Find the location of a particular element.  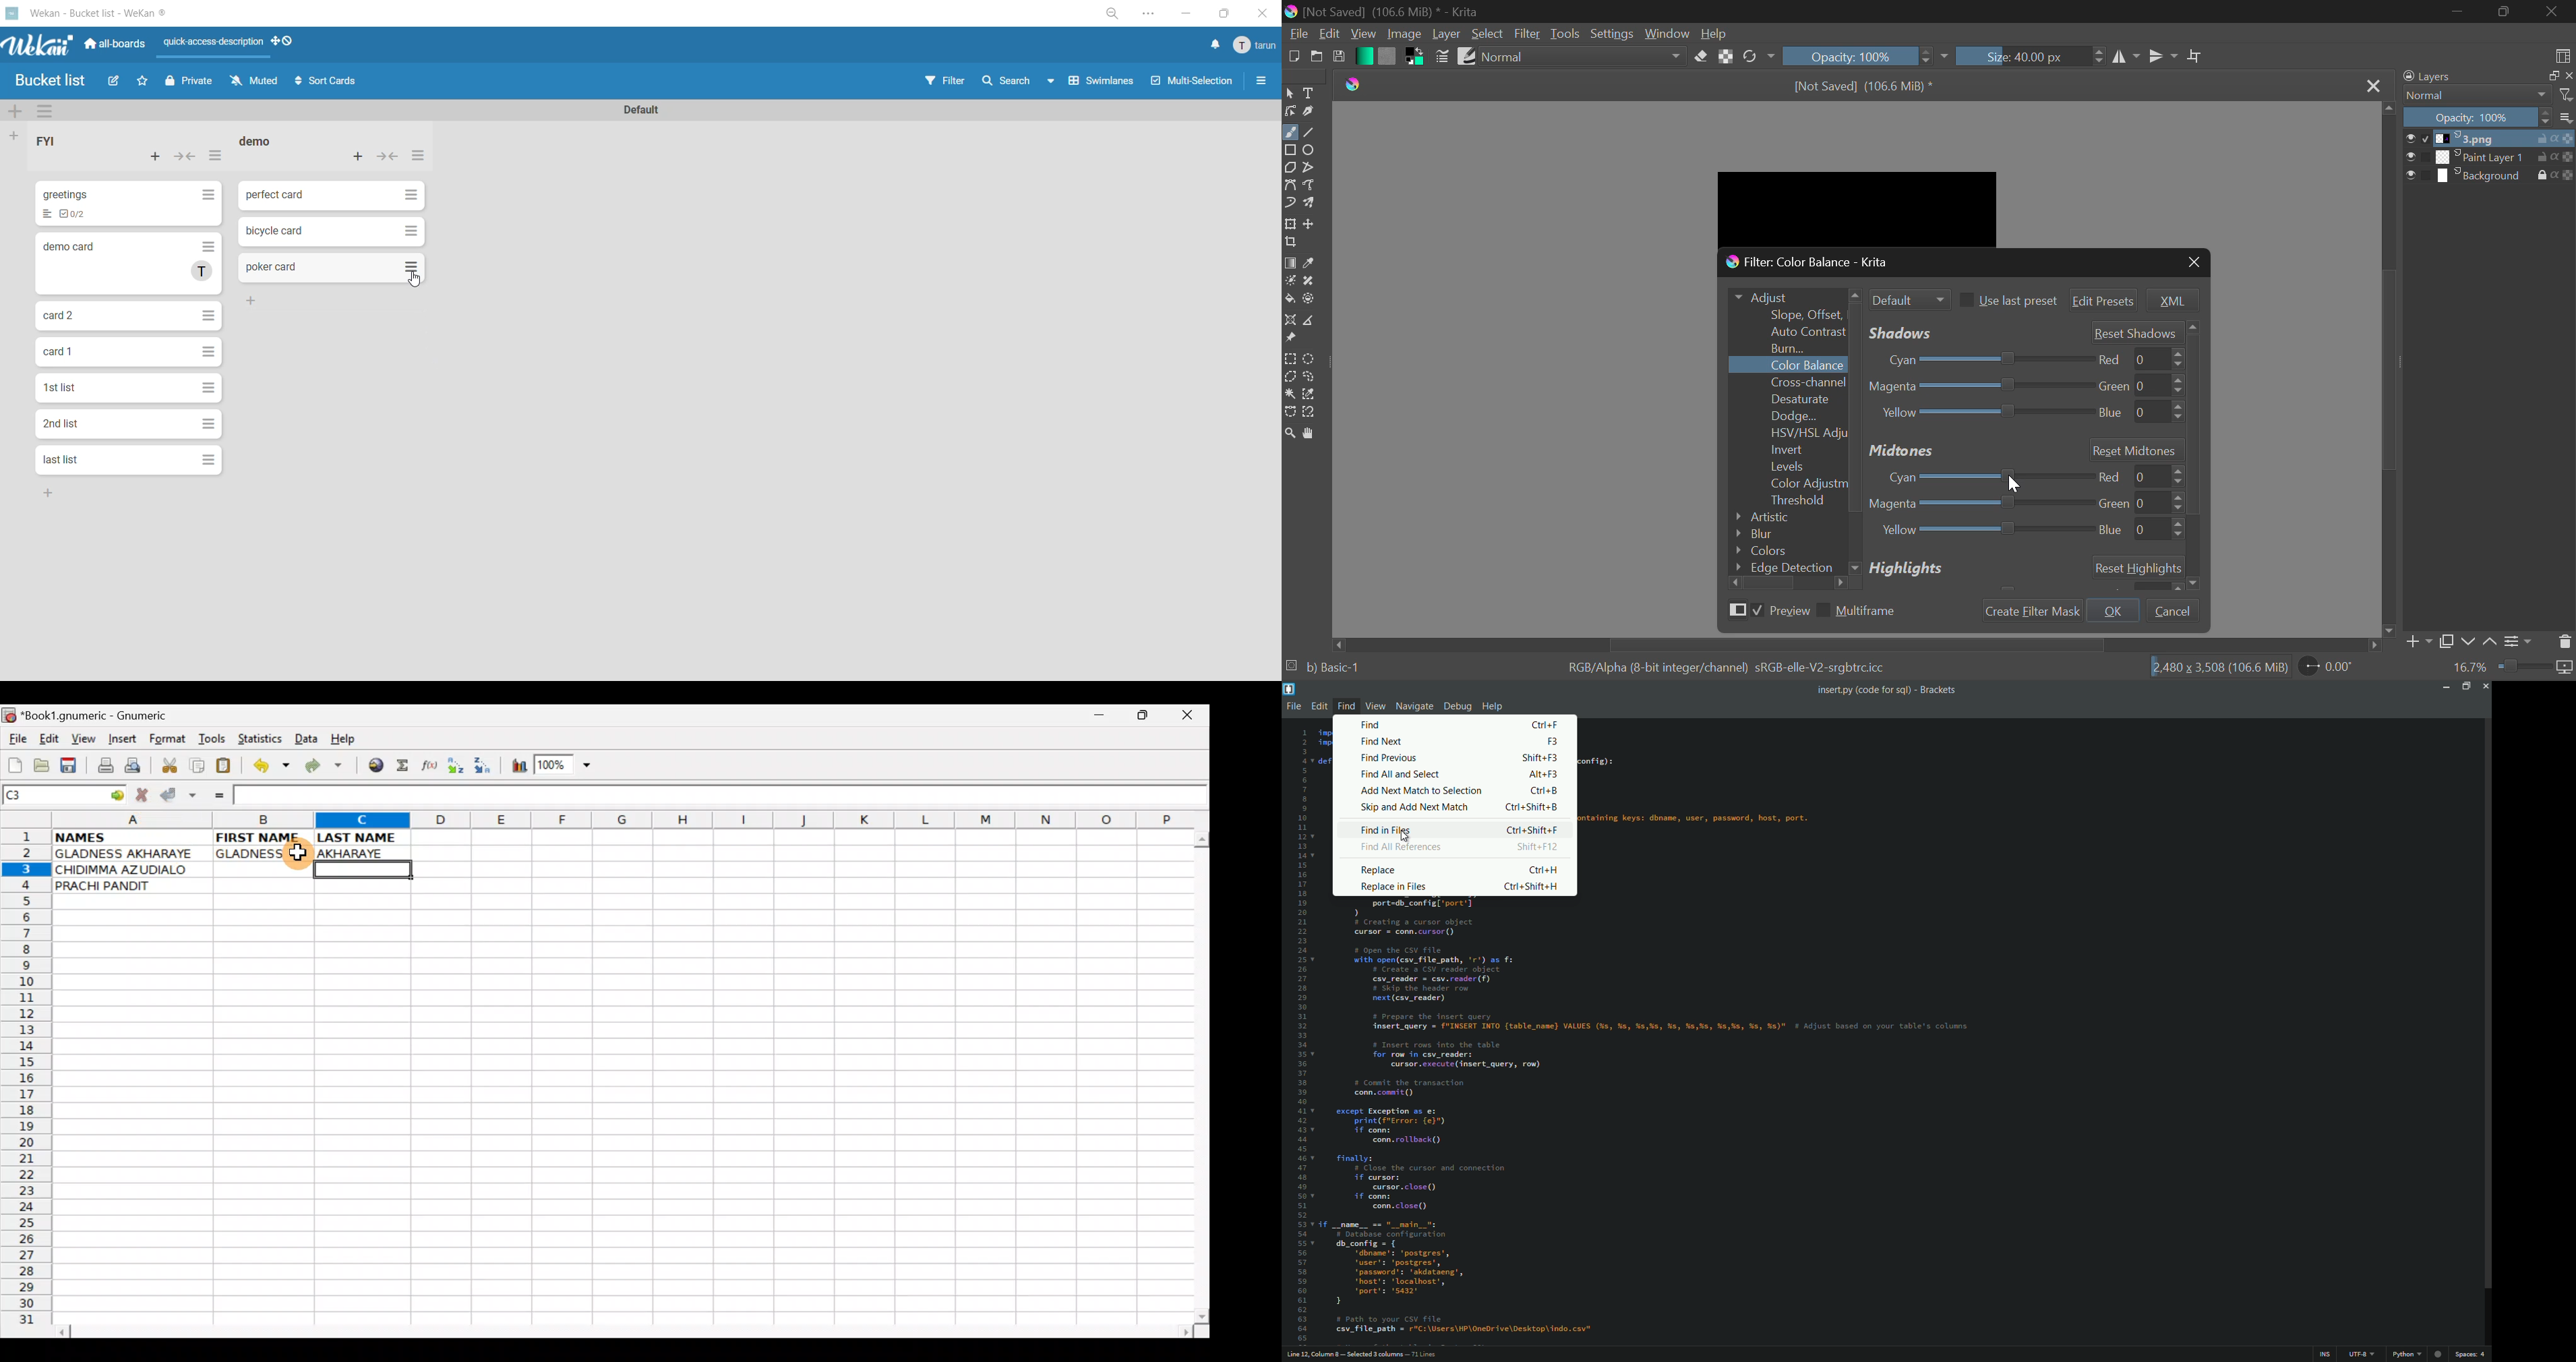

Polygon Selection is located at coordinates (1290, 378).